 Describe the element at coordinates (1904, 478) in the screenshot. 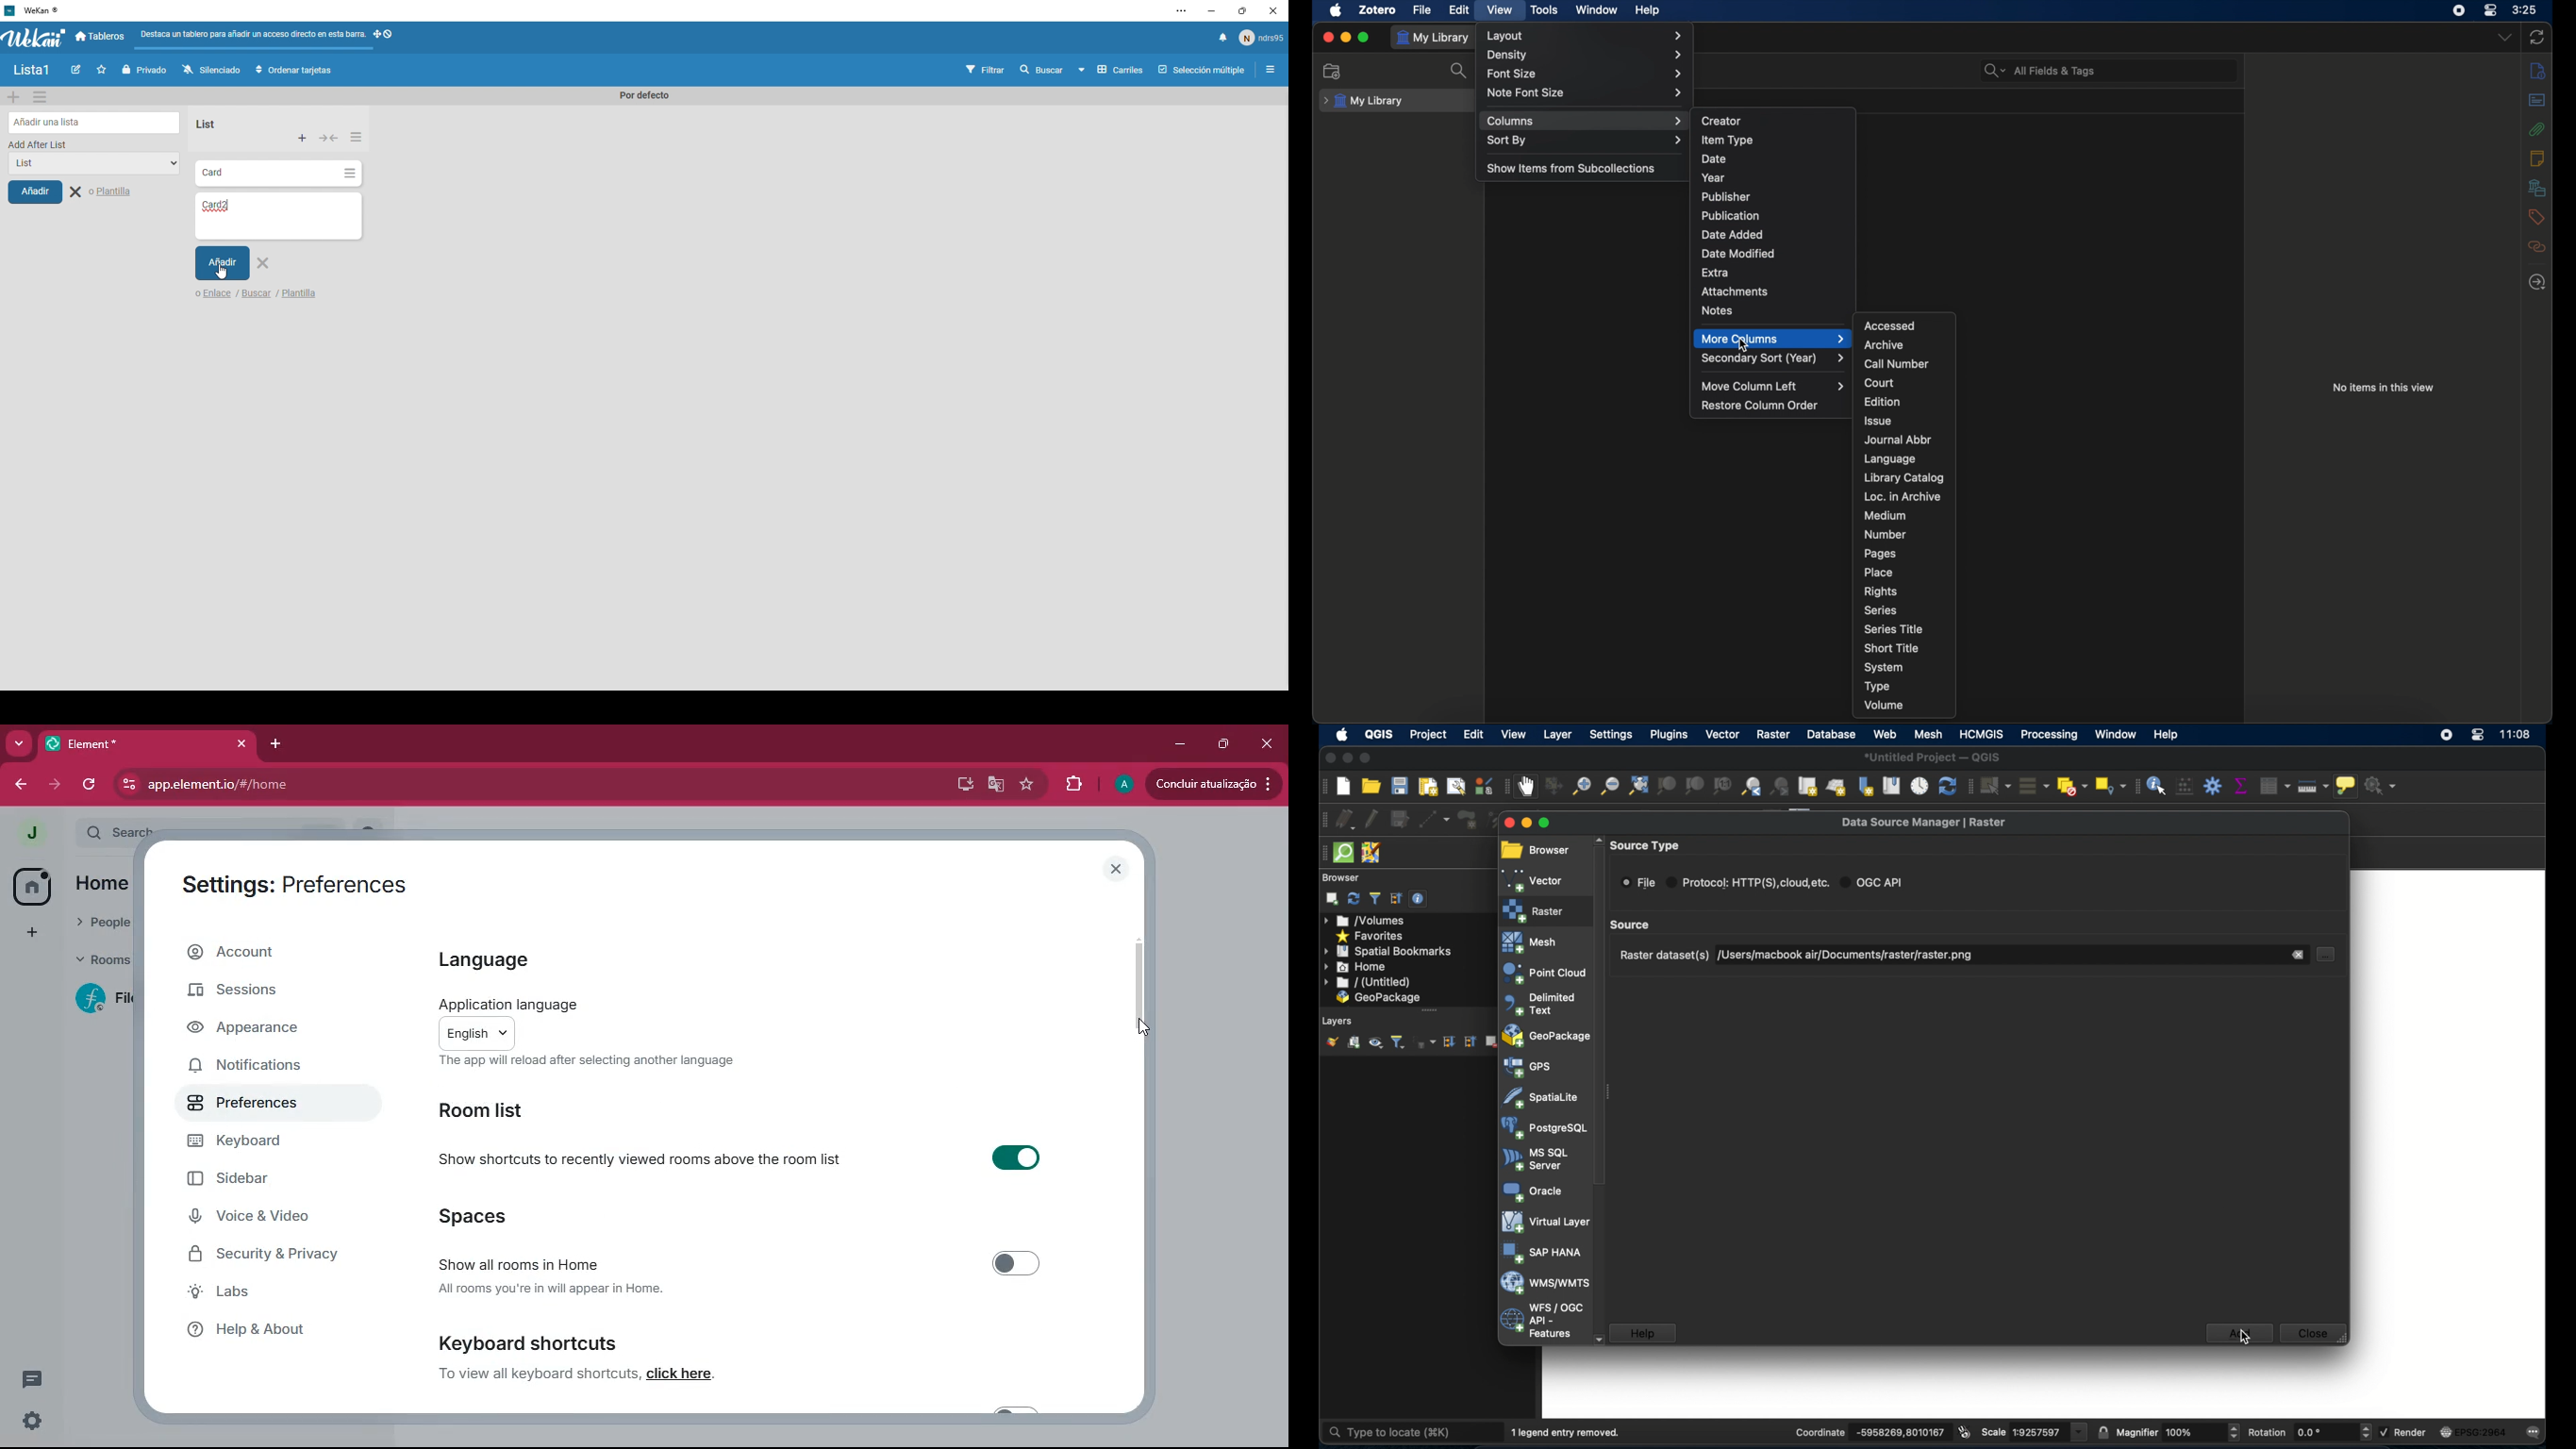

I see `library catalog` at that location.